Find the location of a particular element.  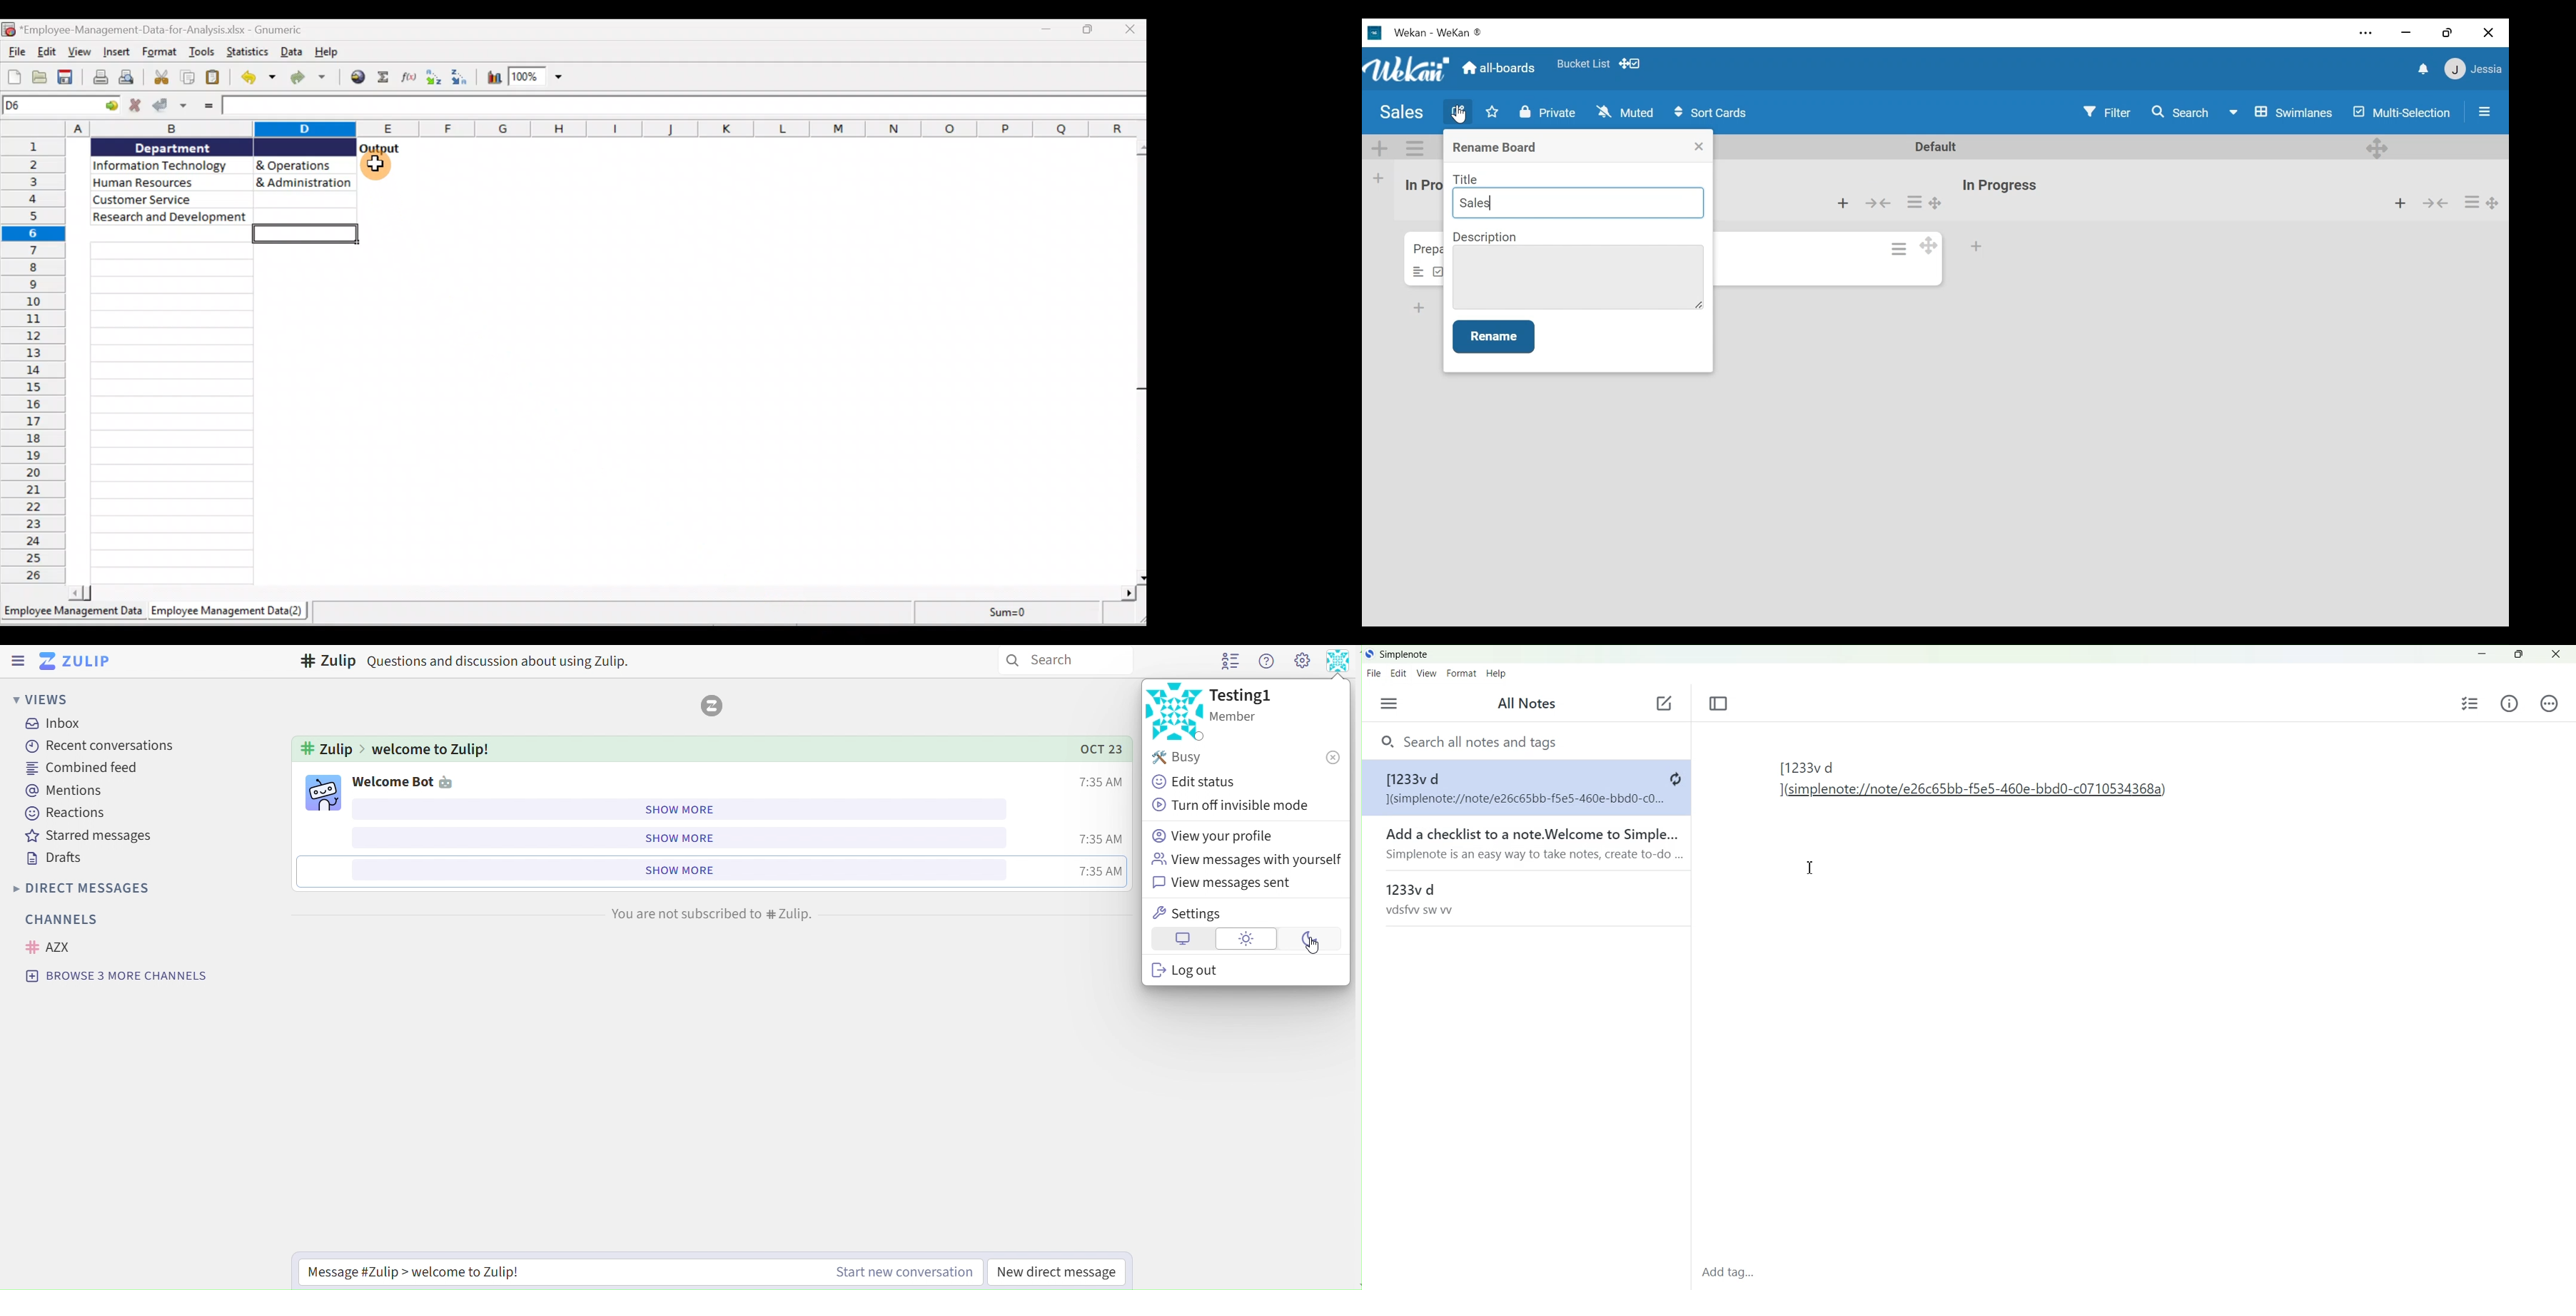

mentions is located at coordinates (68, 790).